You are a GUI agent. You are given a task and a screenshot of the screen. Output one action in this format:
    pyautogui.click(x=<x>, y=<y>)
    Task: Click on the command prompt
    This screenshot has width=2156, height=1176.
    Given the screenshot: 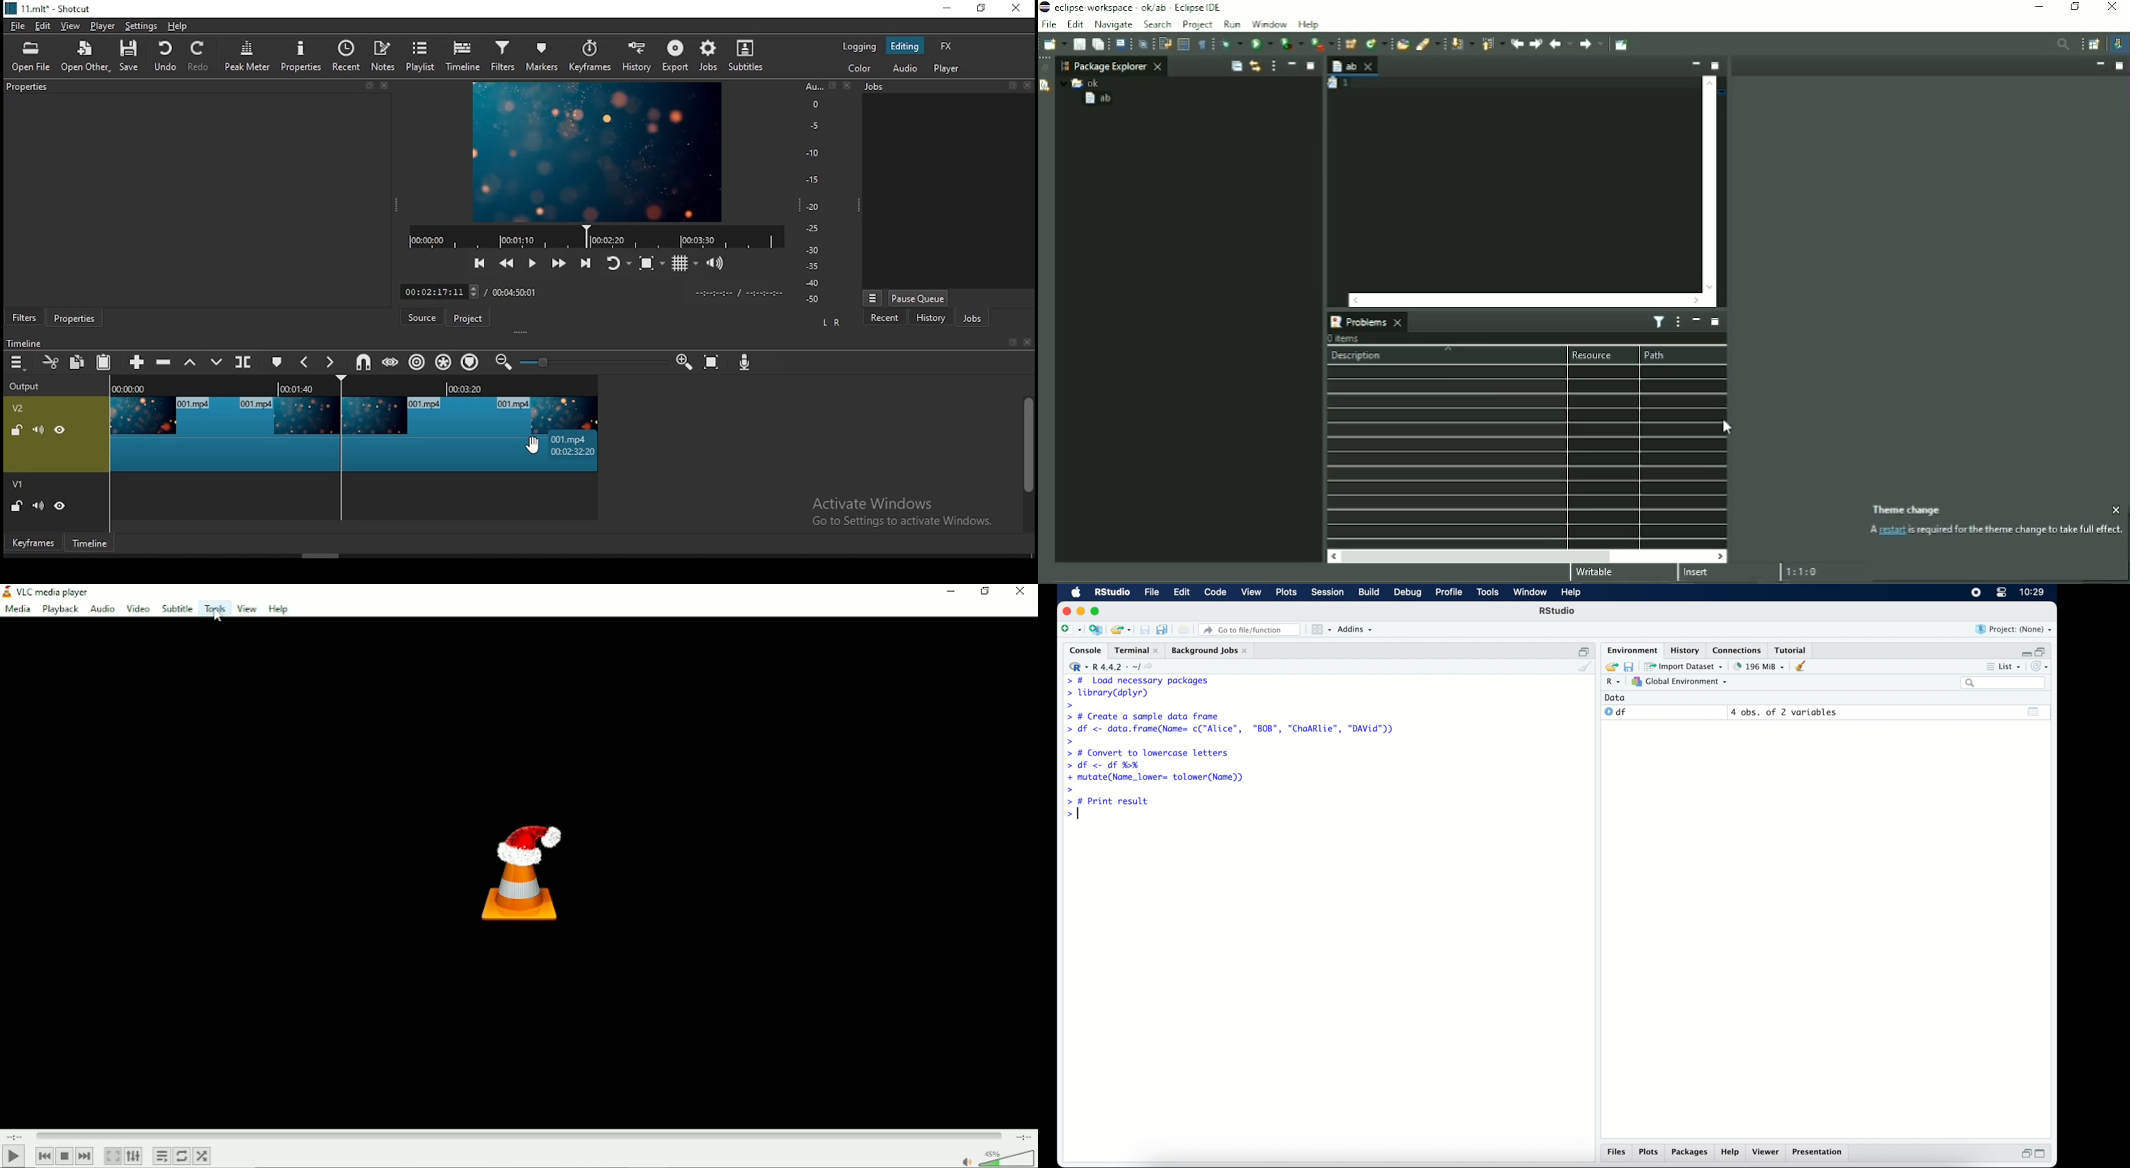 What is the action you would take?
    pyautogui.click(x=1070, y=789)
    